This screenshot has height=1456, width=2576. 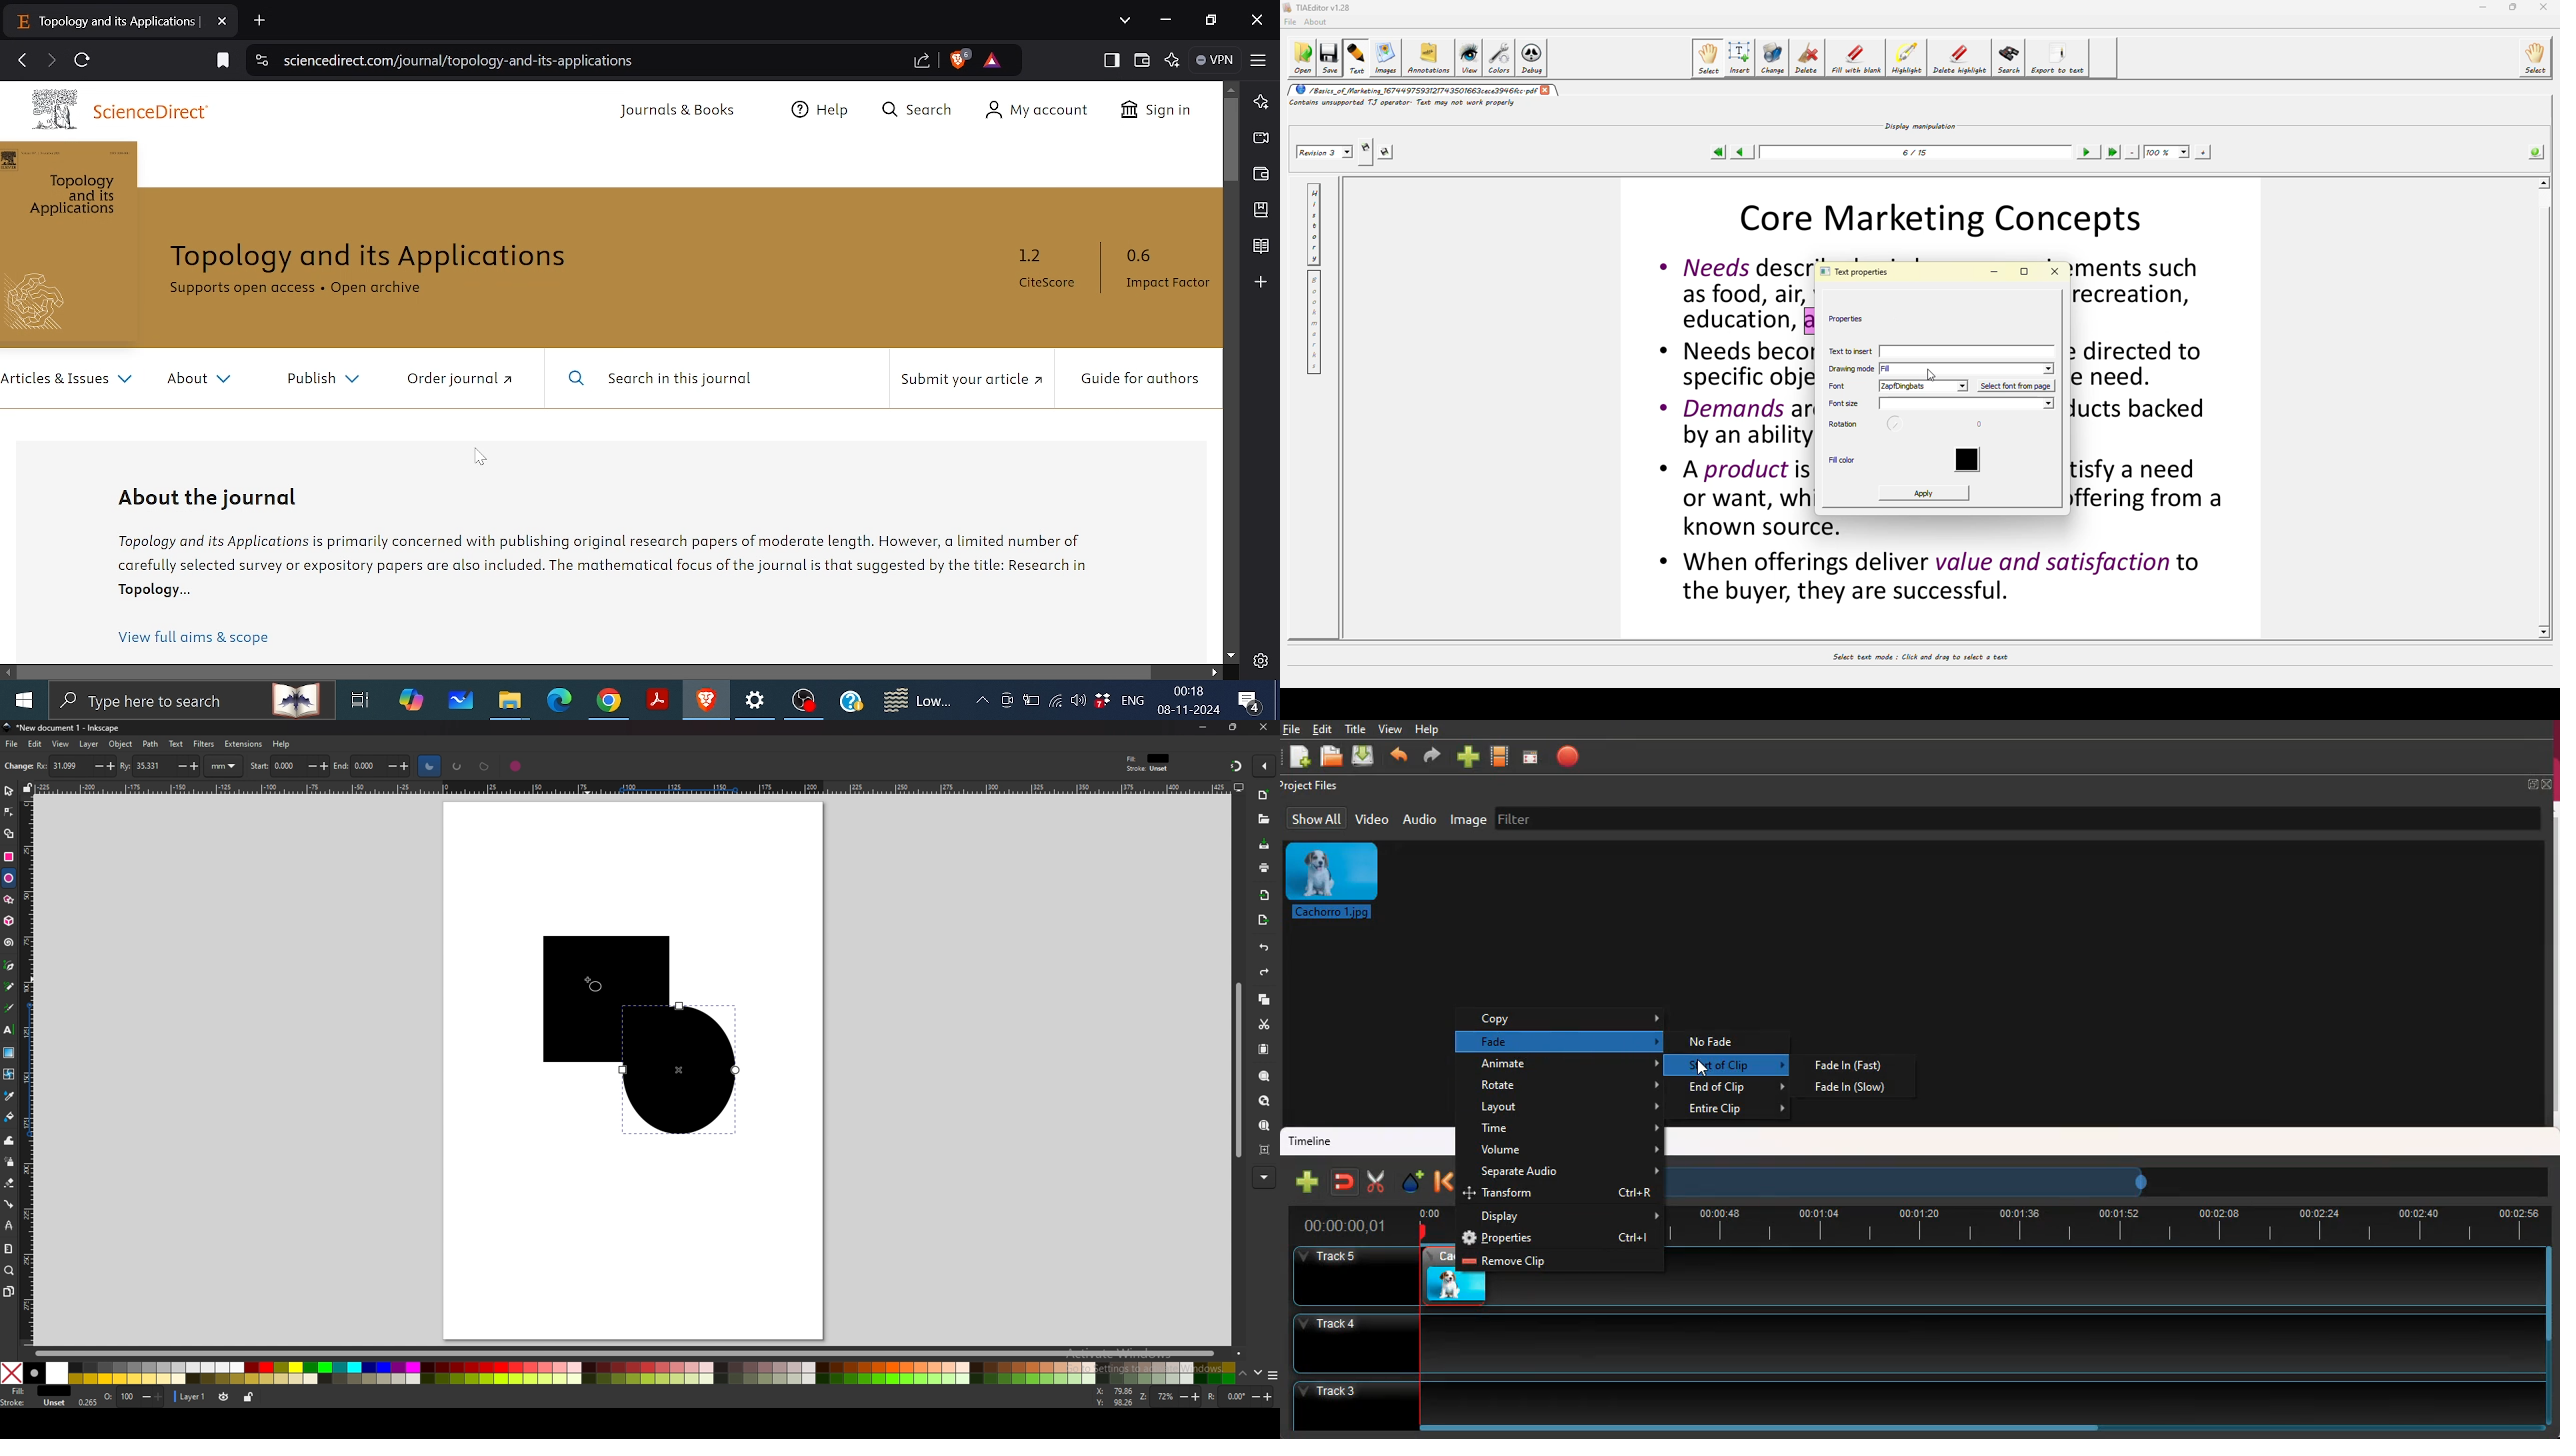 I want to click on cut, so click(x=1263, y=1023).